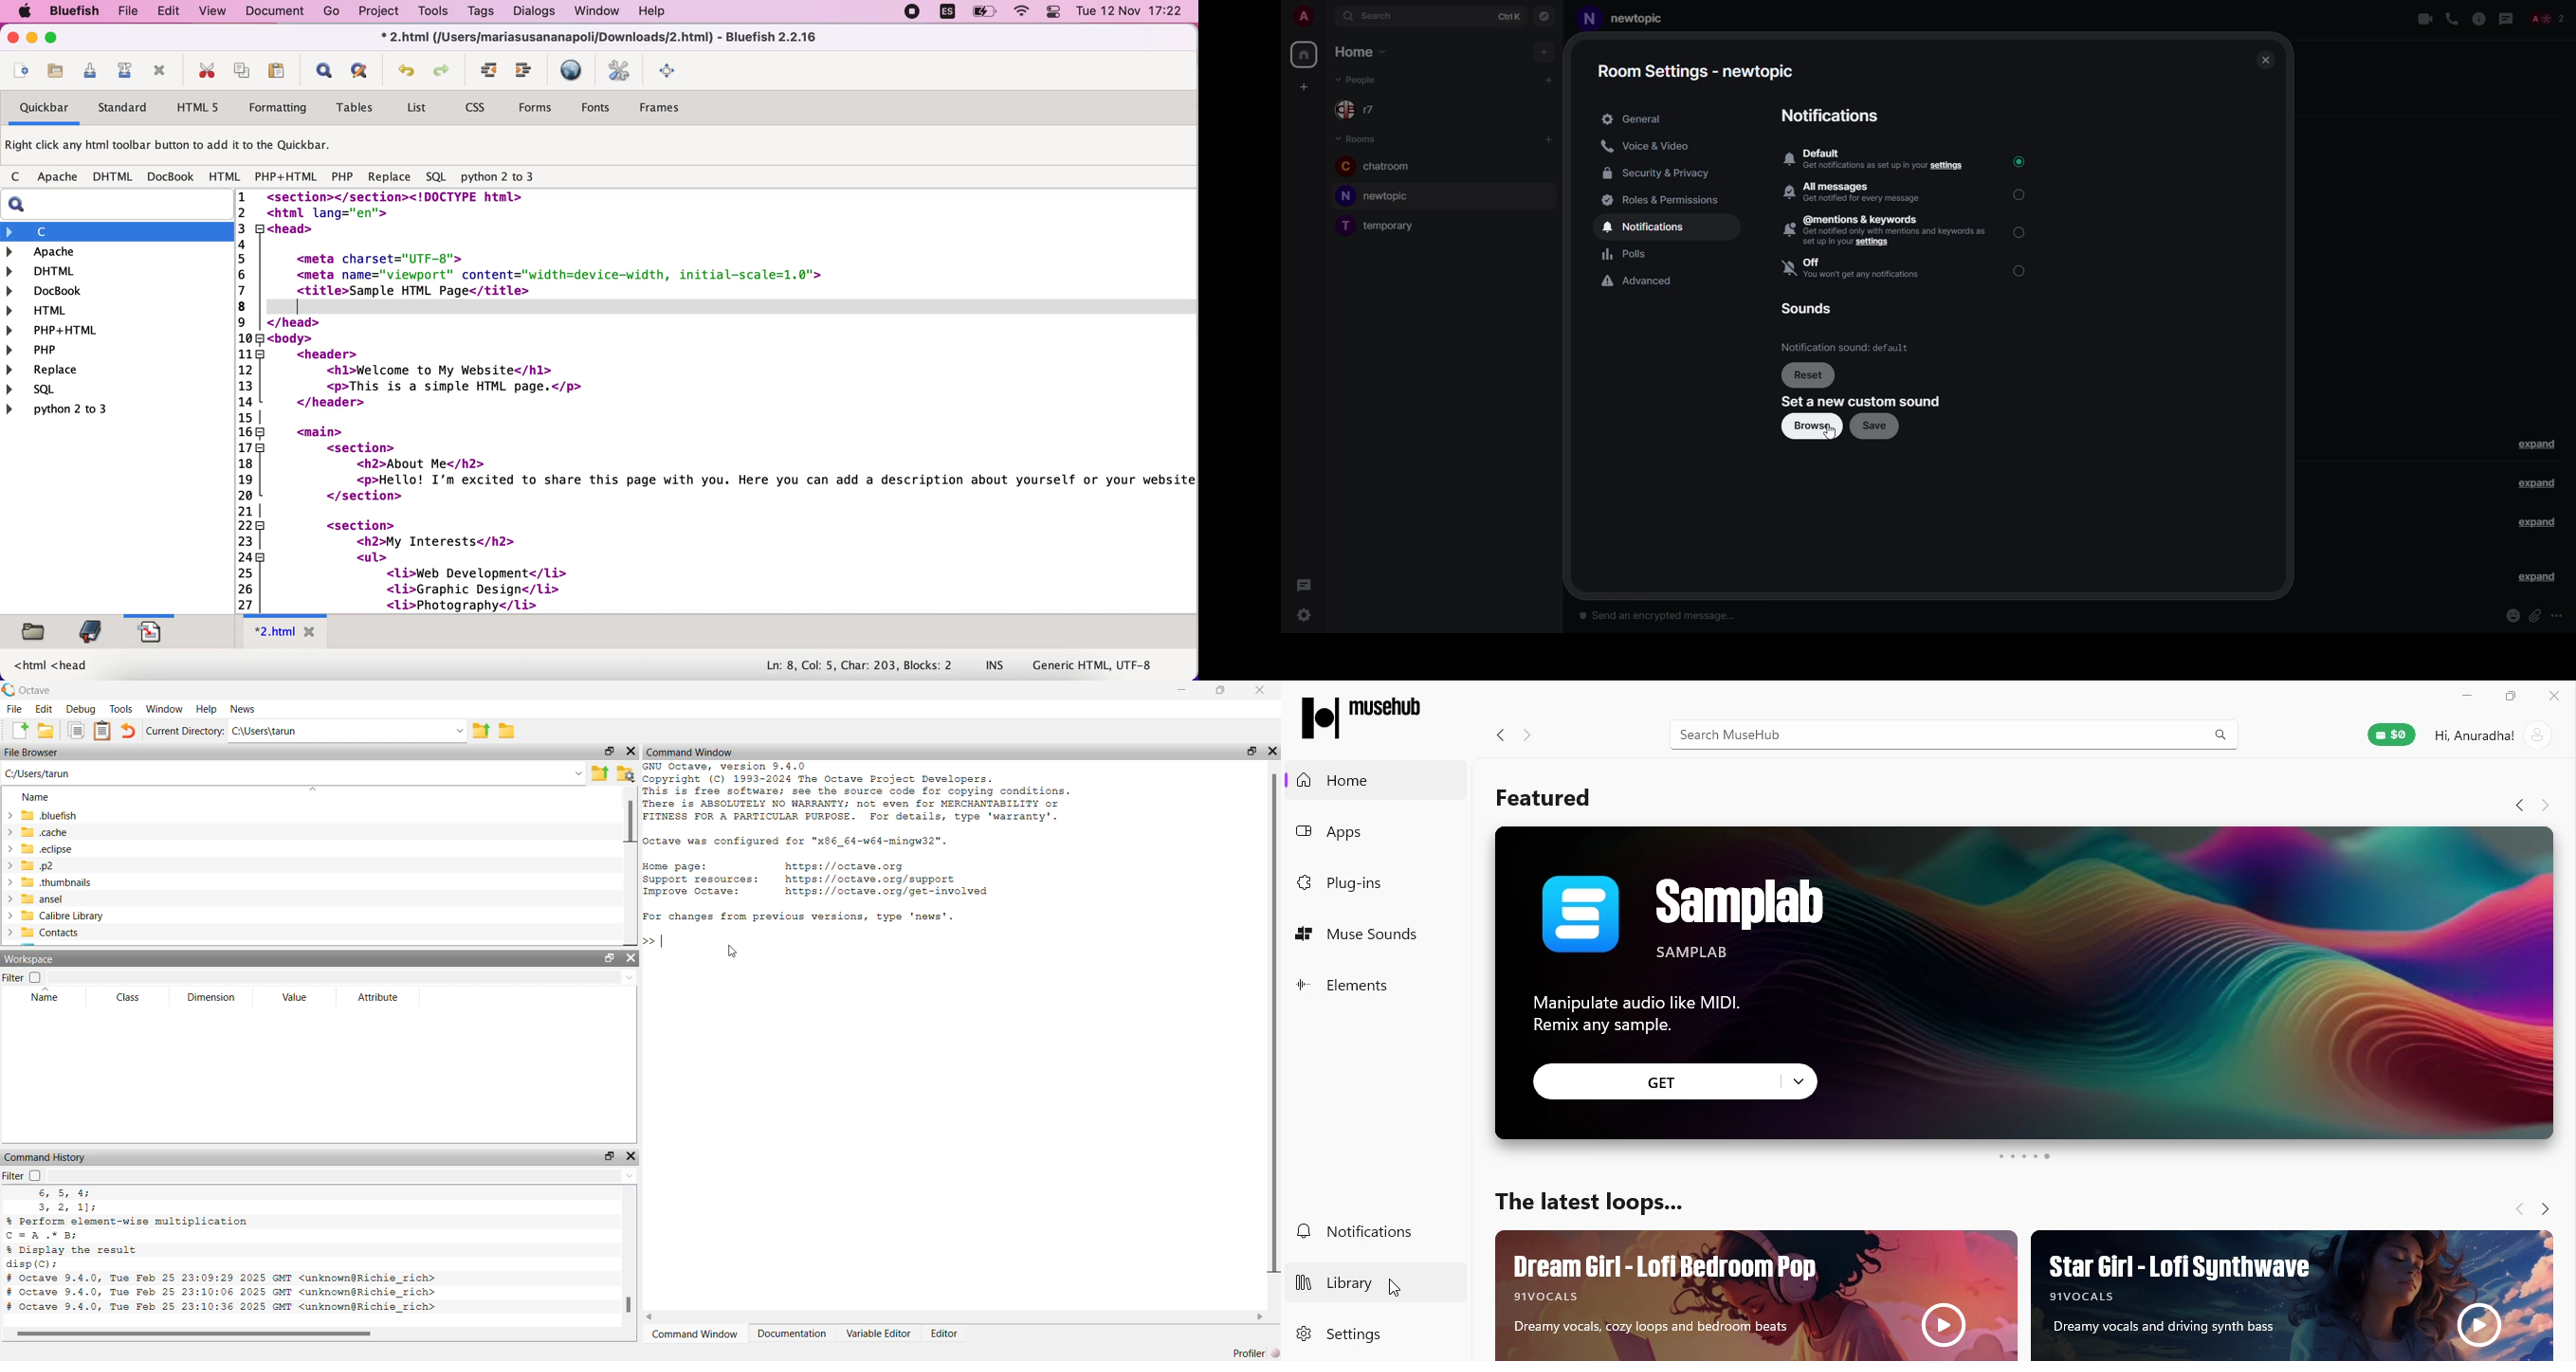  I want to click on tags, so click(480, 12).